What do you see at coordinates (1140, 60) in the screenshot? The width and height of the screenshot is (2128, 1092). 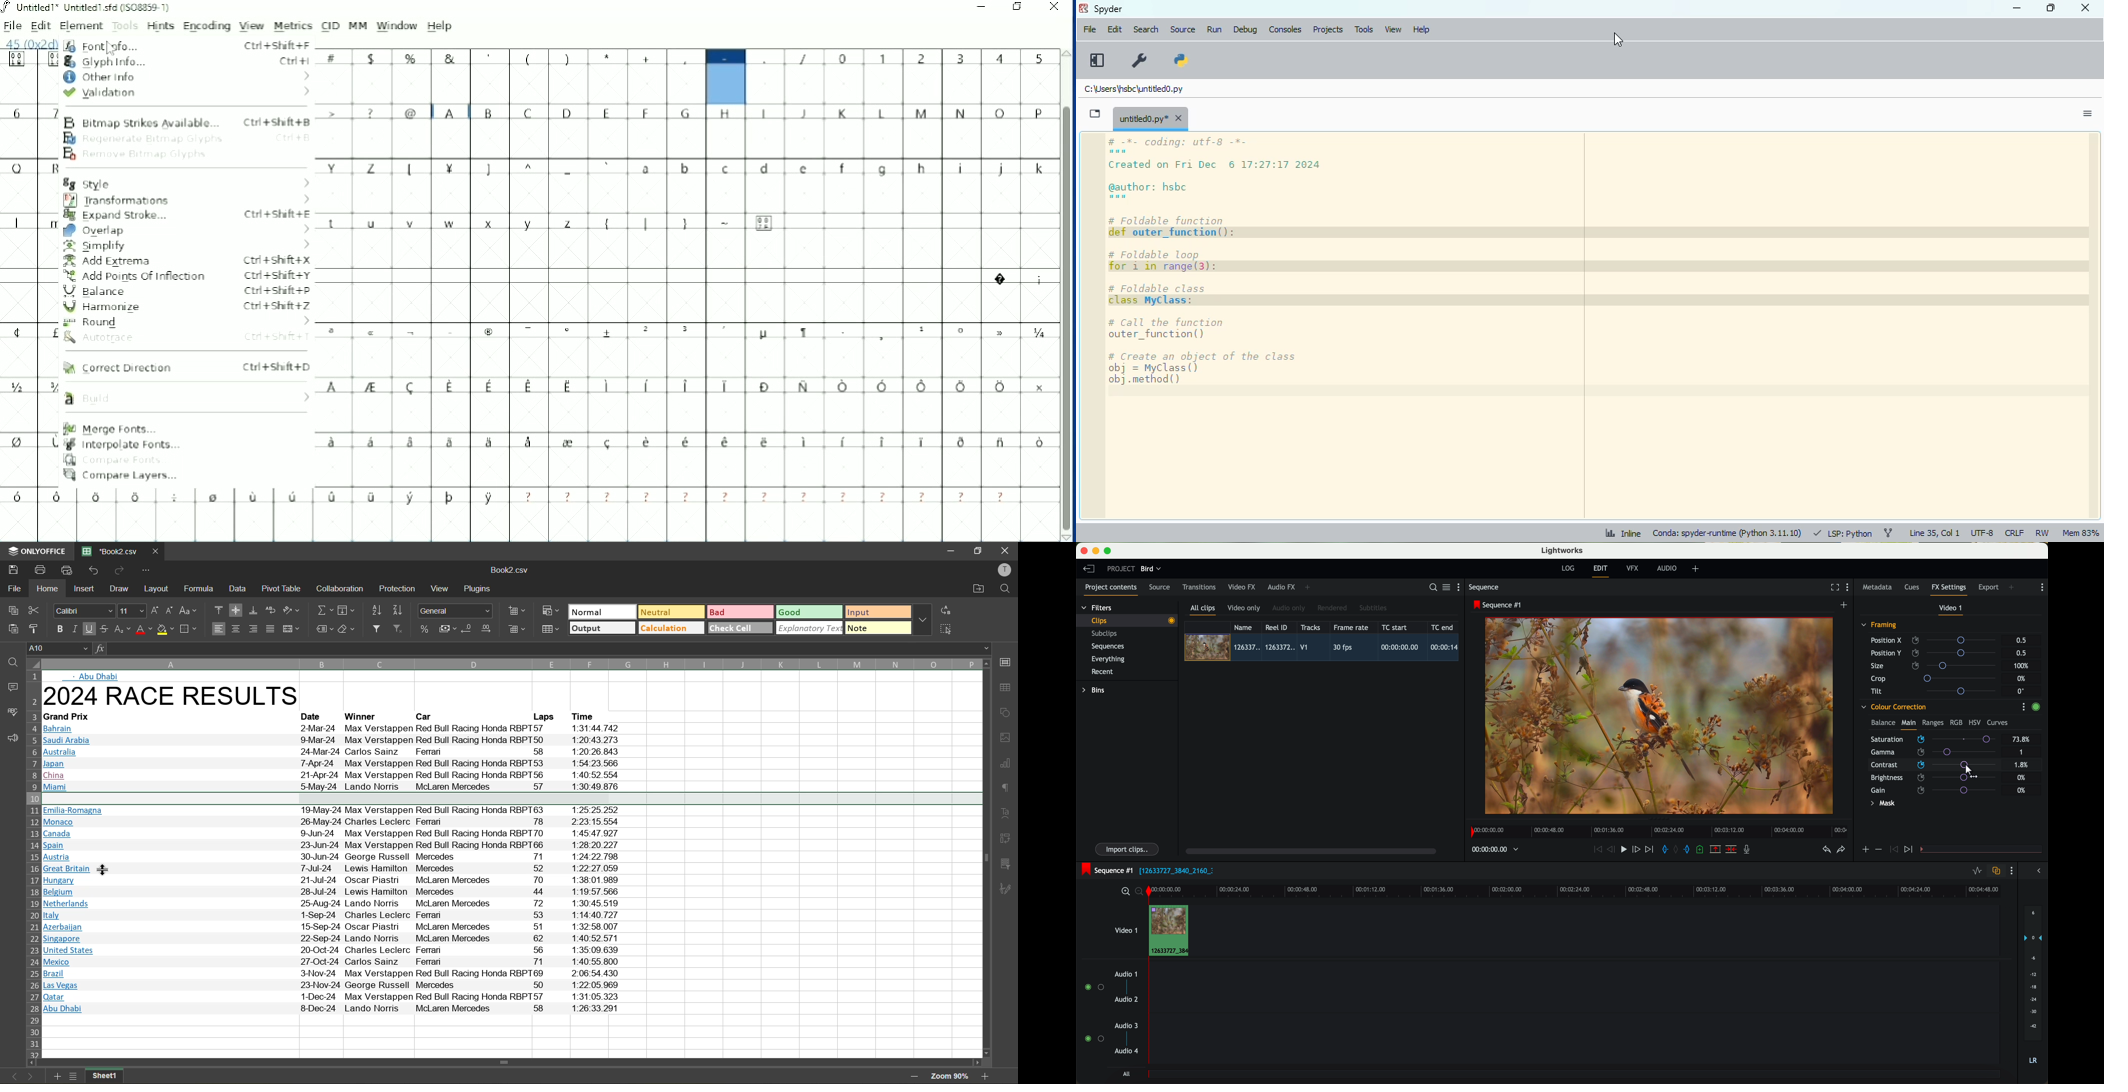 I see `preferences` at bounding box center [1140, 60].